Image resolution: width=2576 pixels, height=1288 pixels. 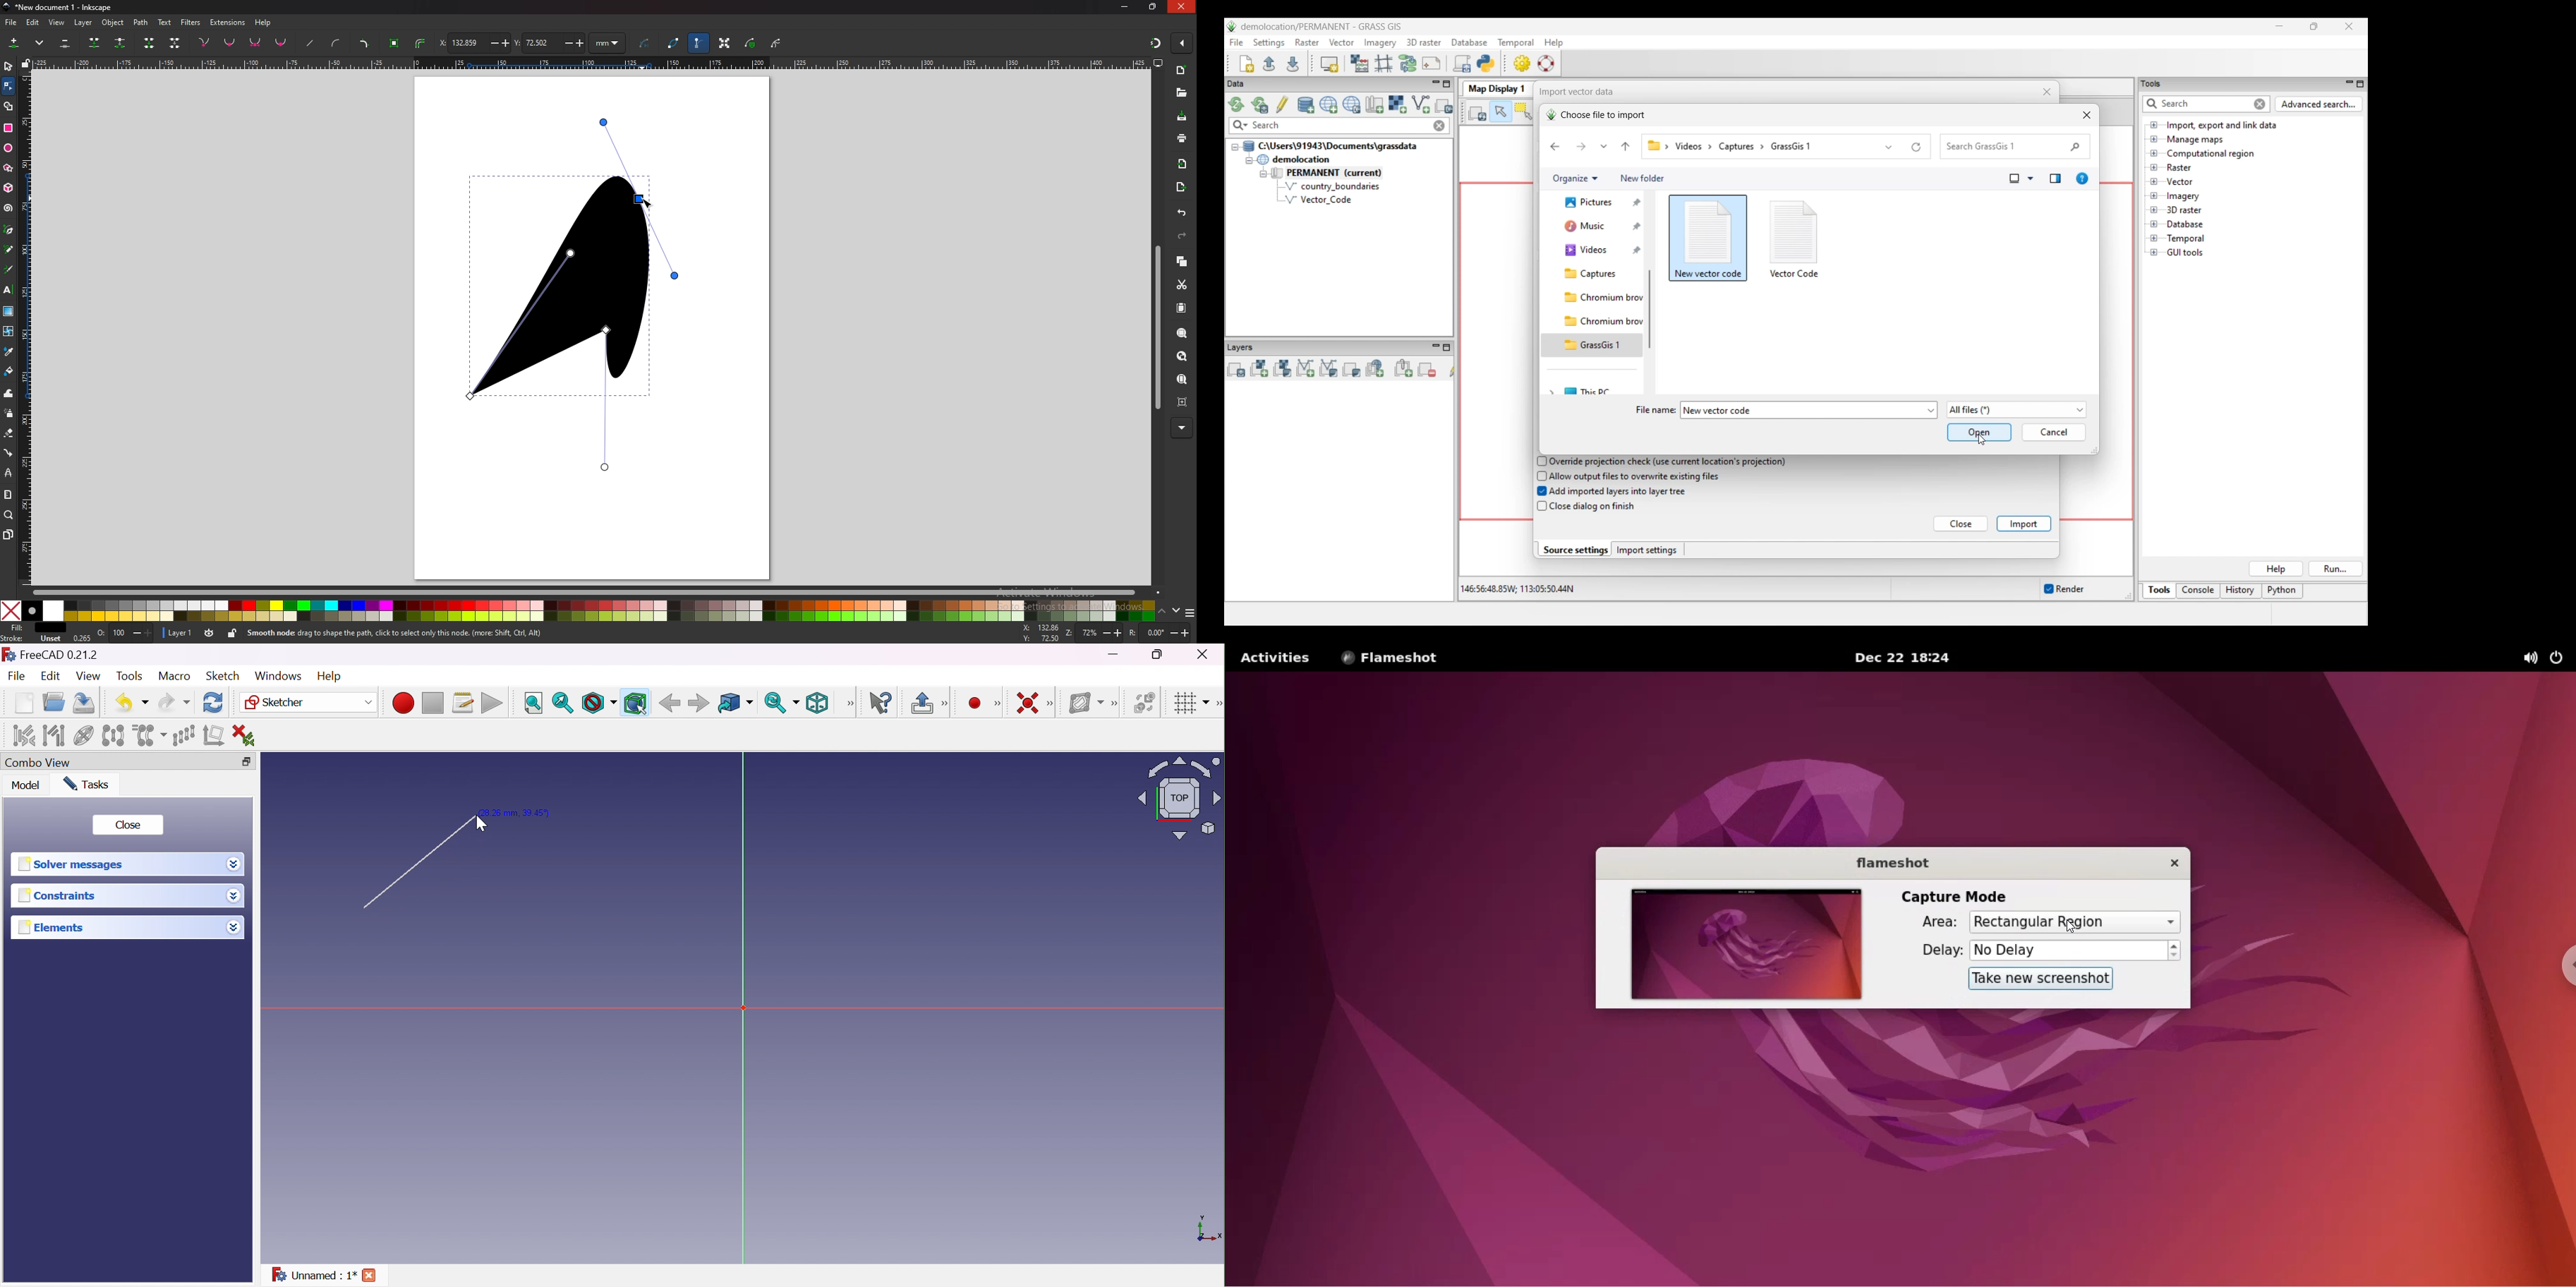 I want to click on zoom, so click(x=9, y=515).